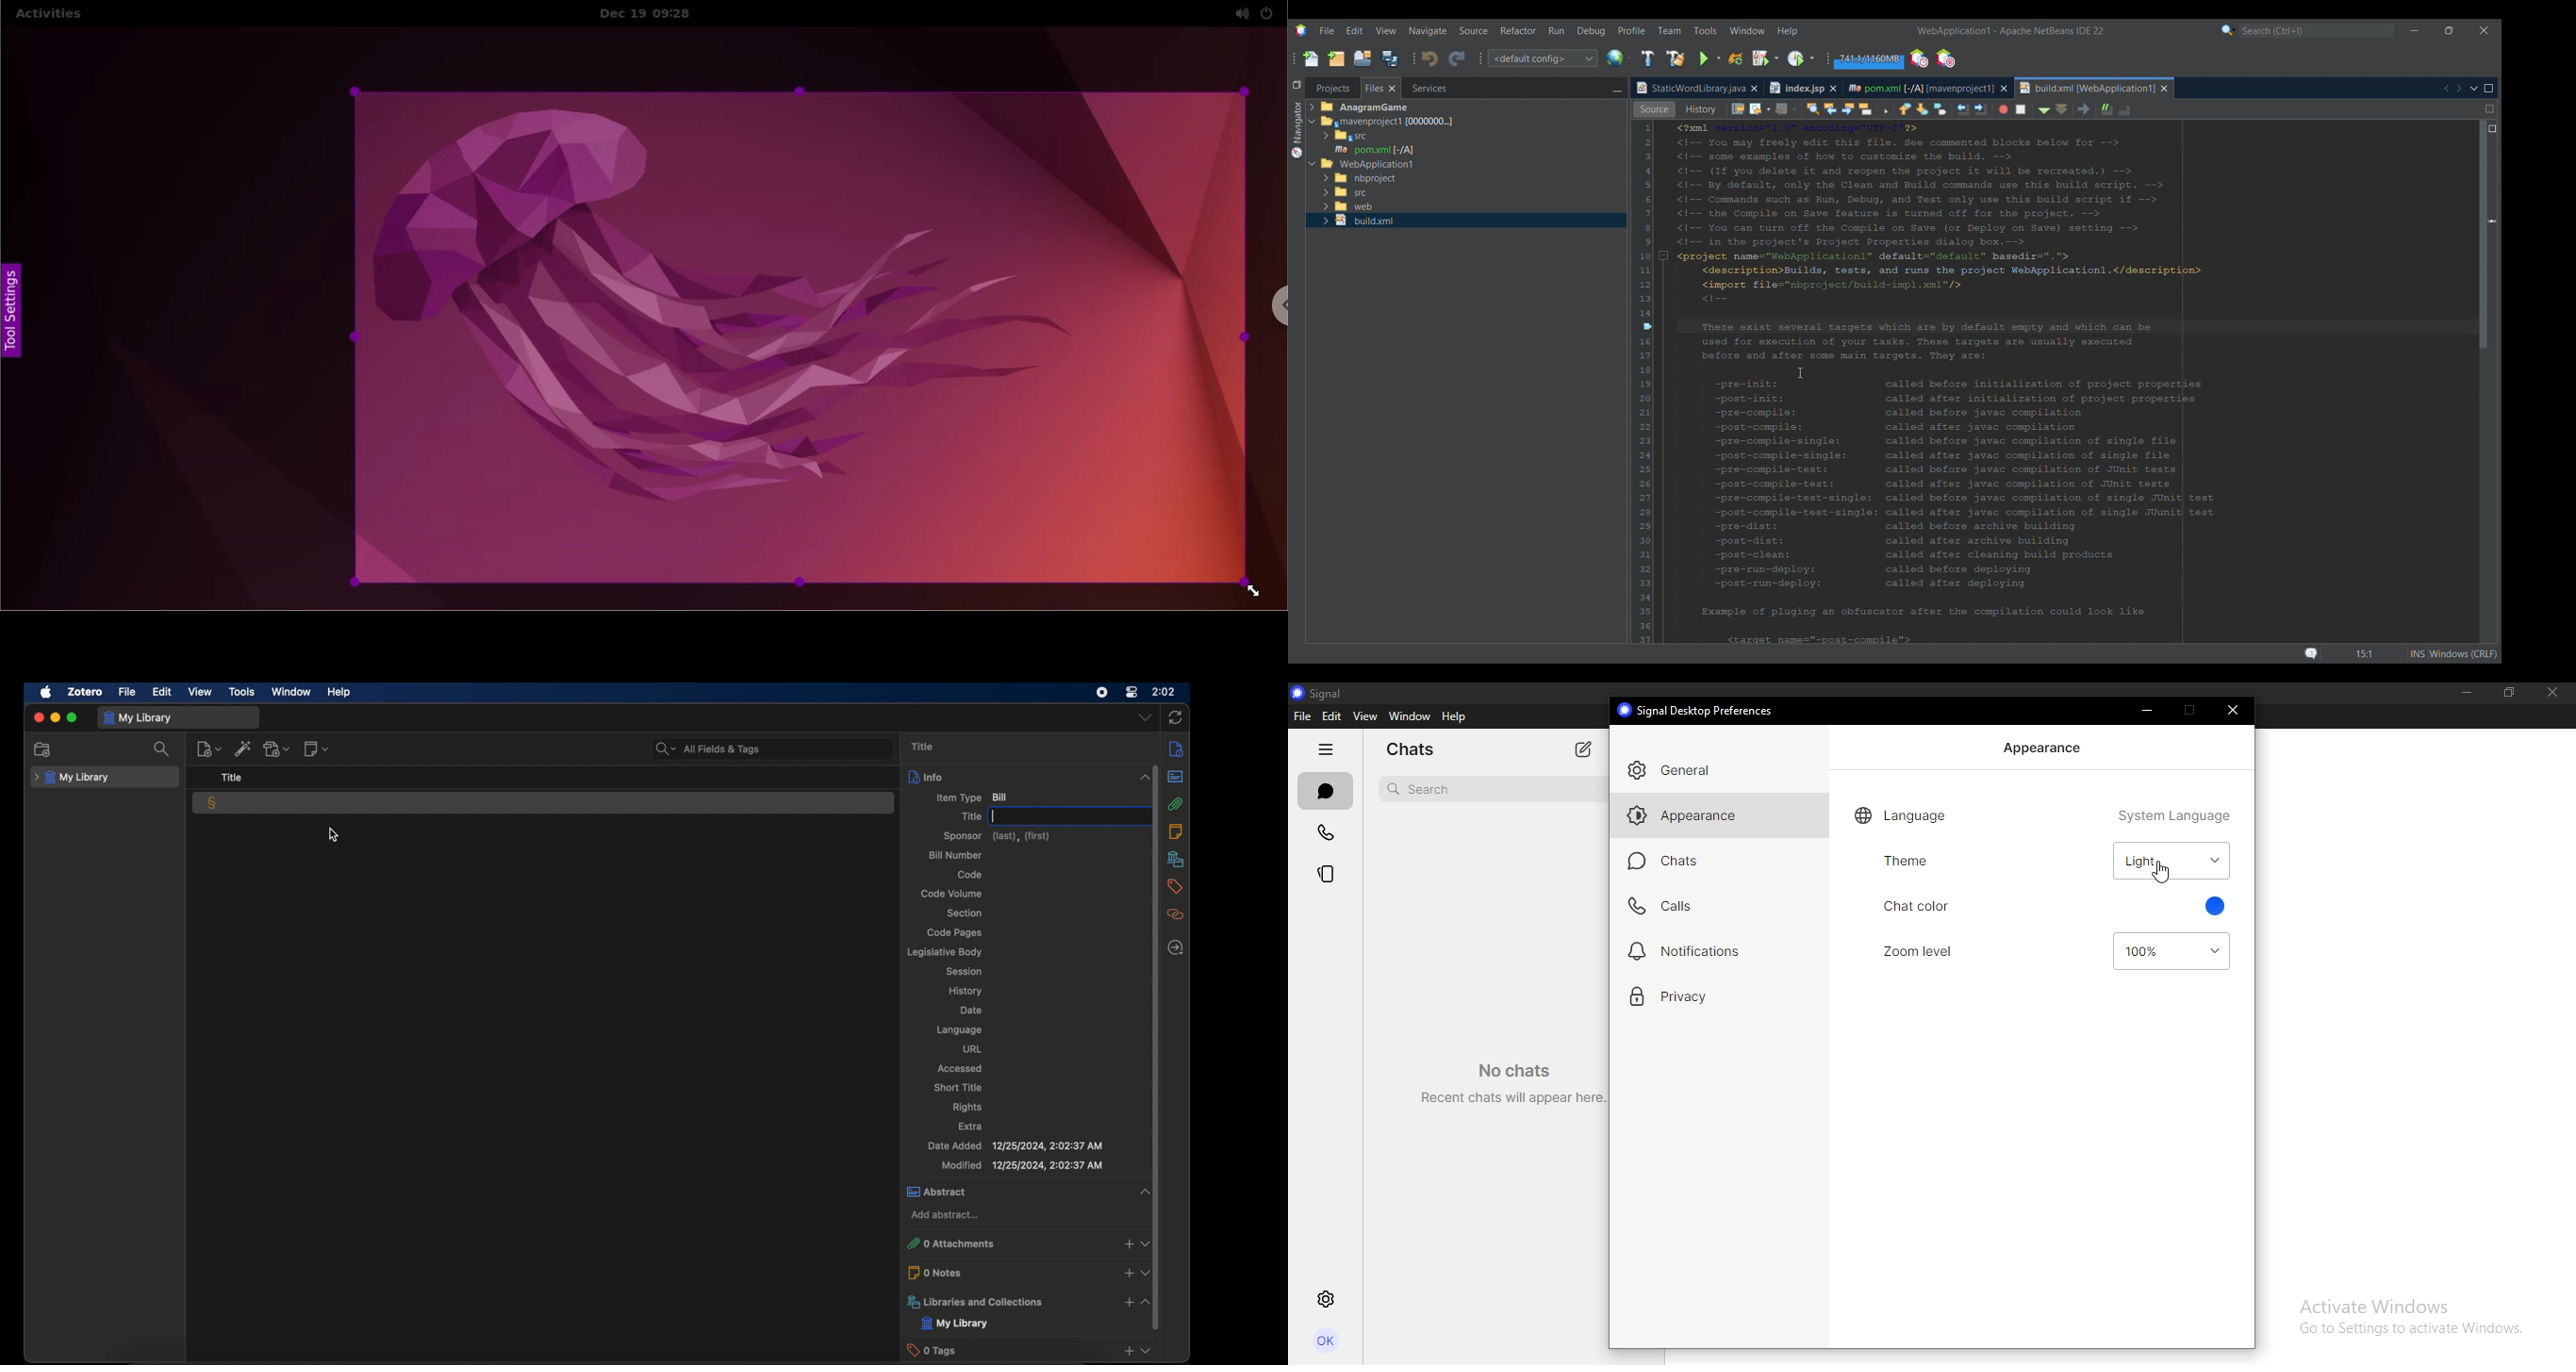 This screenshot has width=2576, height=1372. Describe the element at coordinates (128, 692) in the screenshot. I see `file` at that location.